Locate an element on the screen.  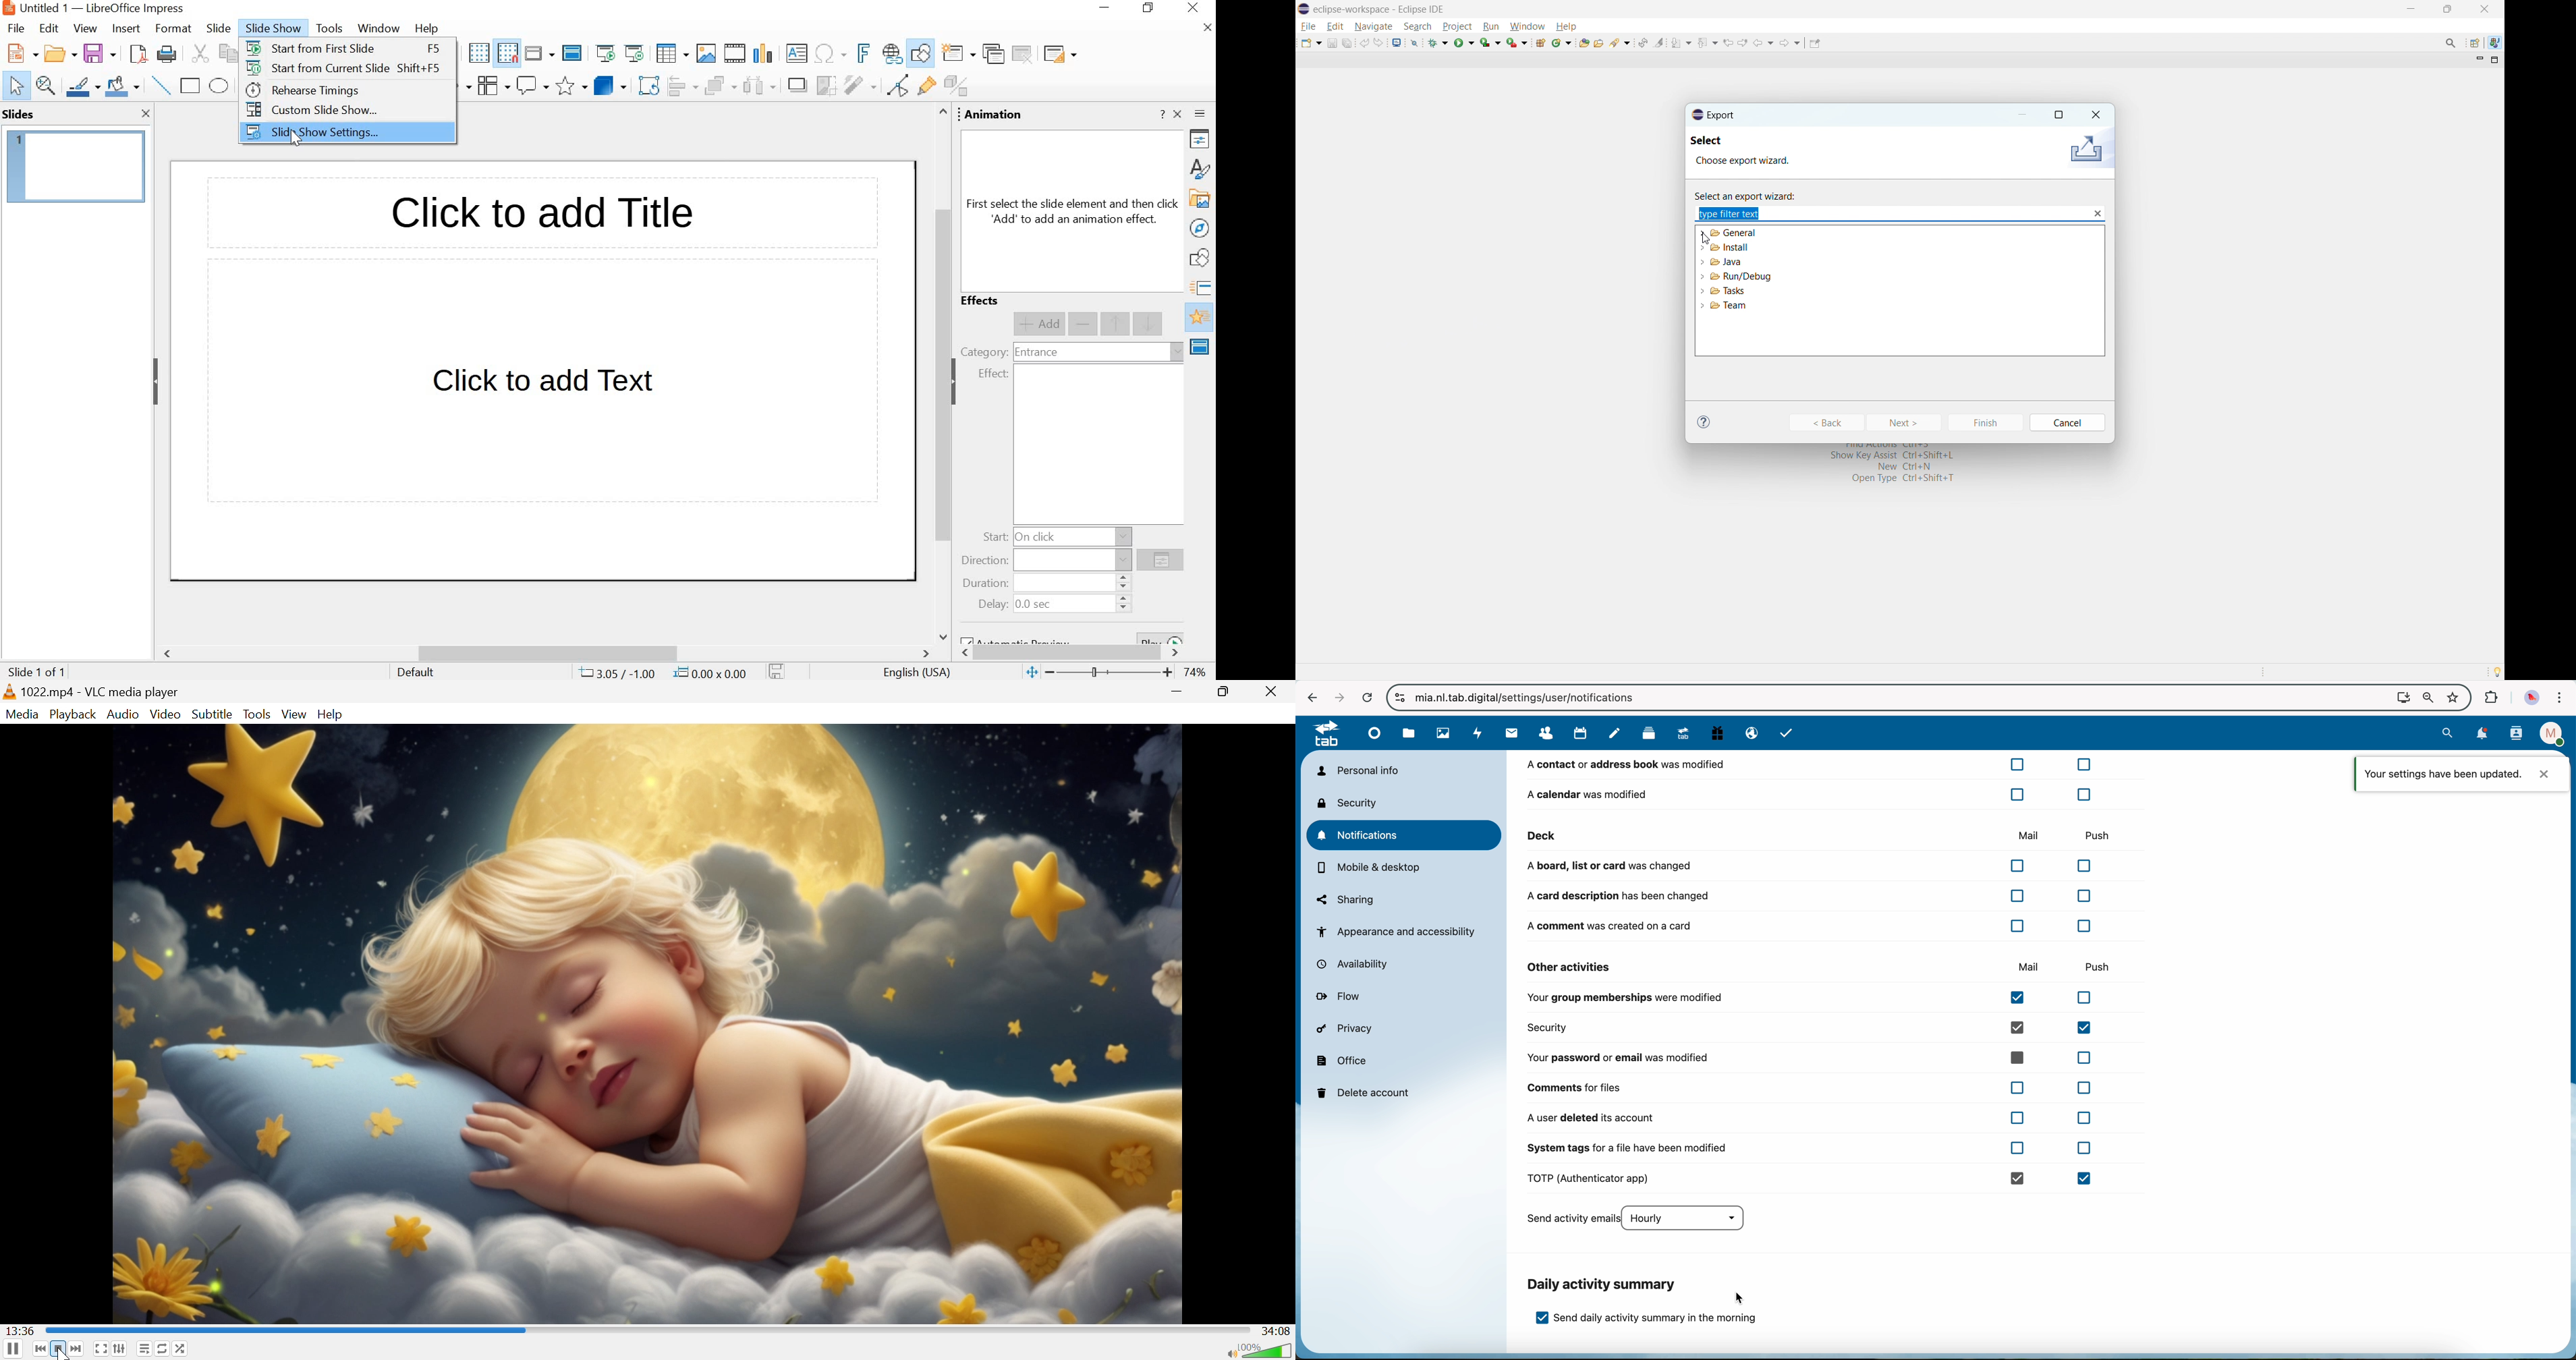
modify document is located at coordinates (777, 671).